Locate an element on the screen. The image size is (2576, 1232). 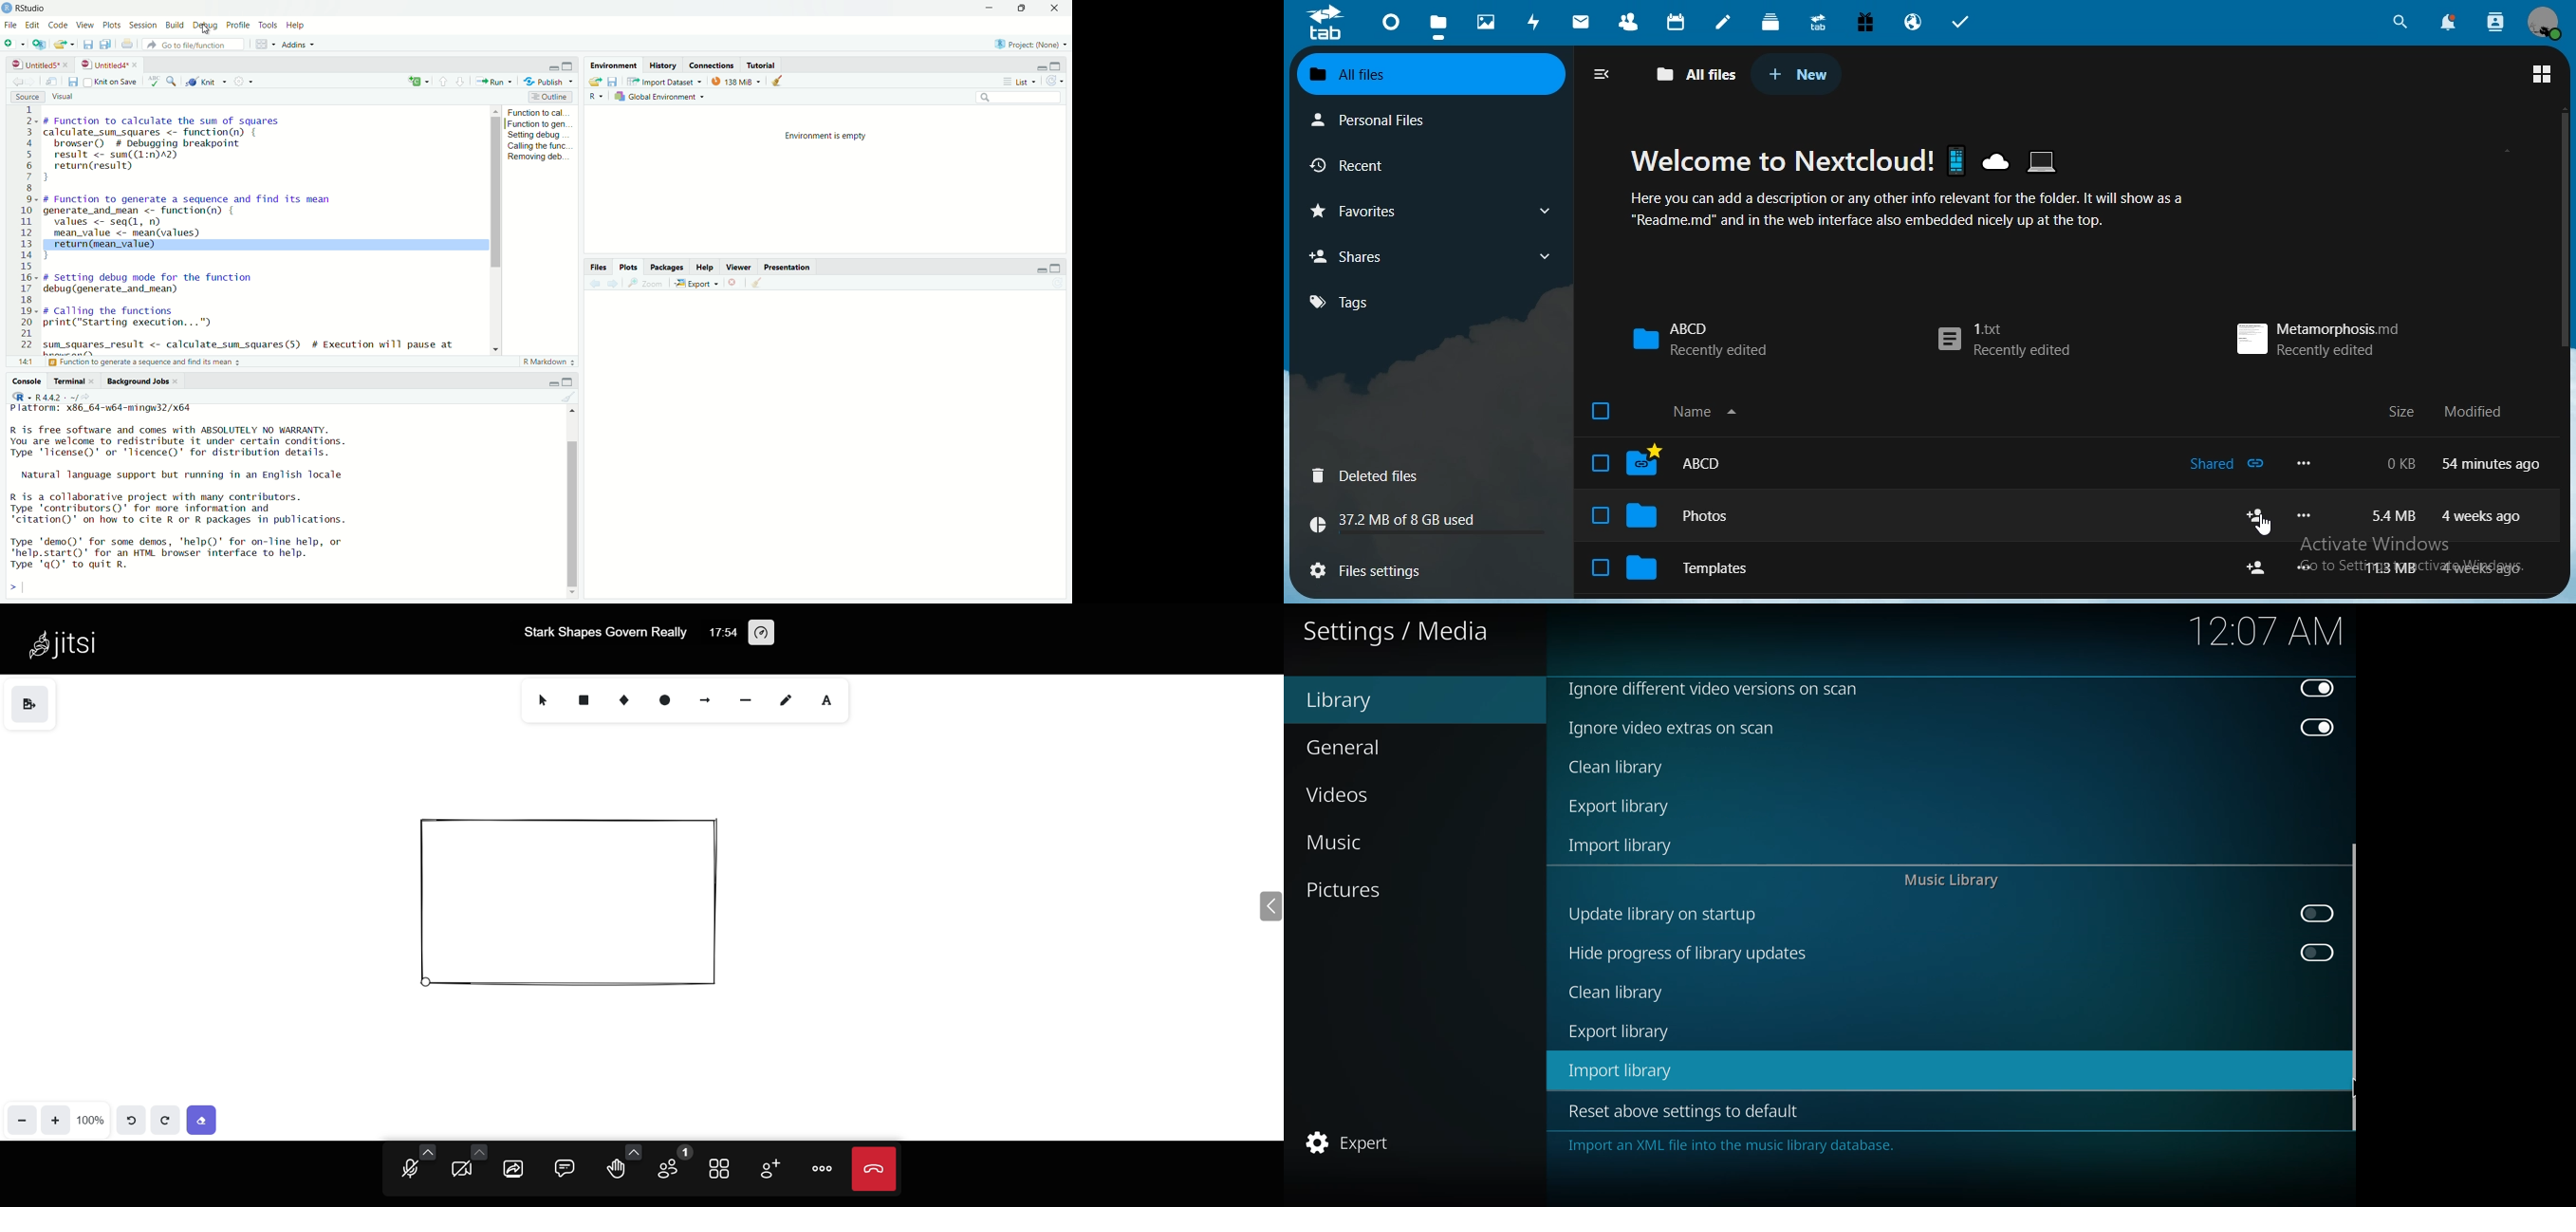
close navigation is located at coordinates (1606, 74).